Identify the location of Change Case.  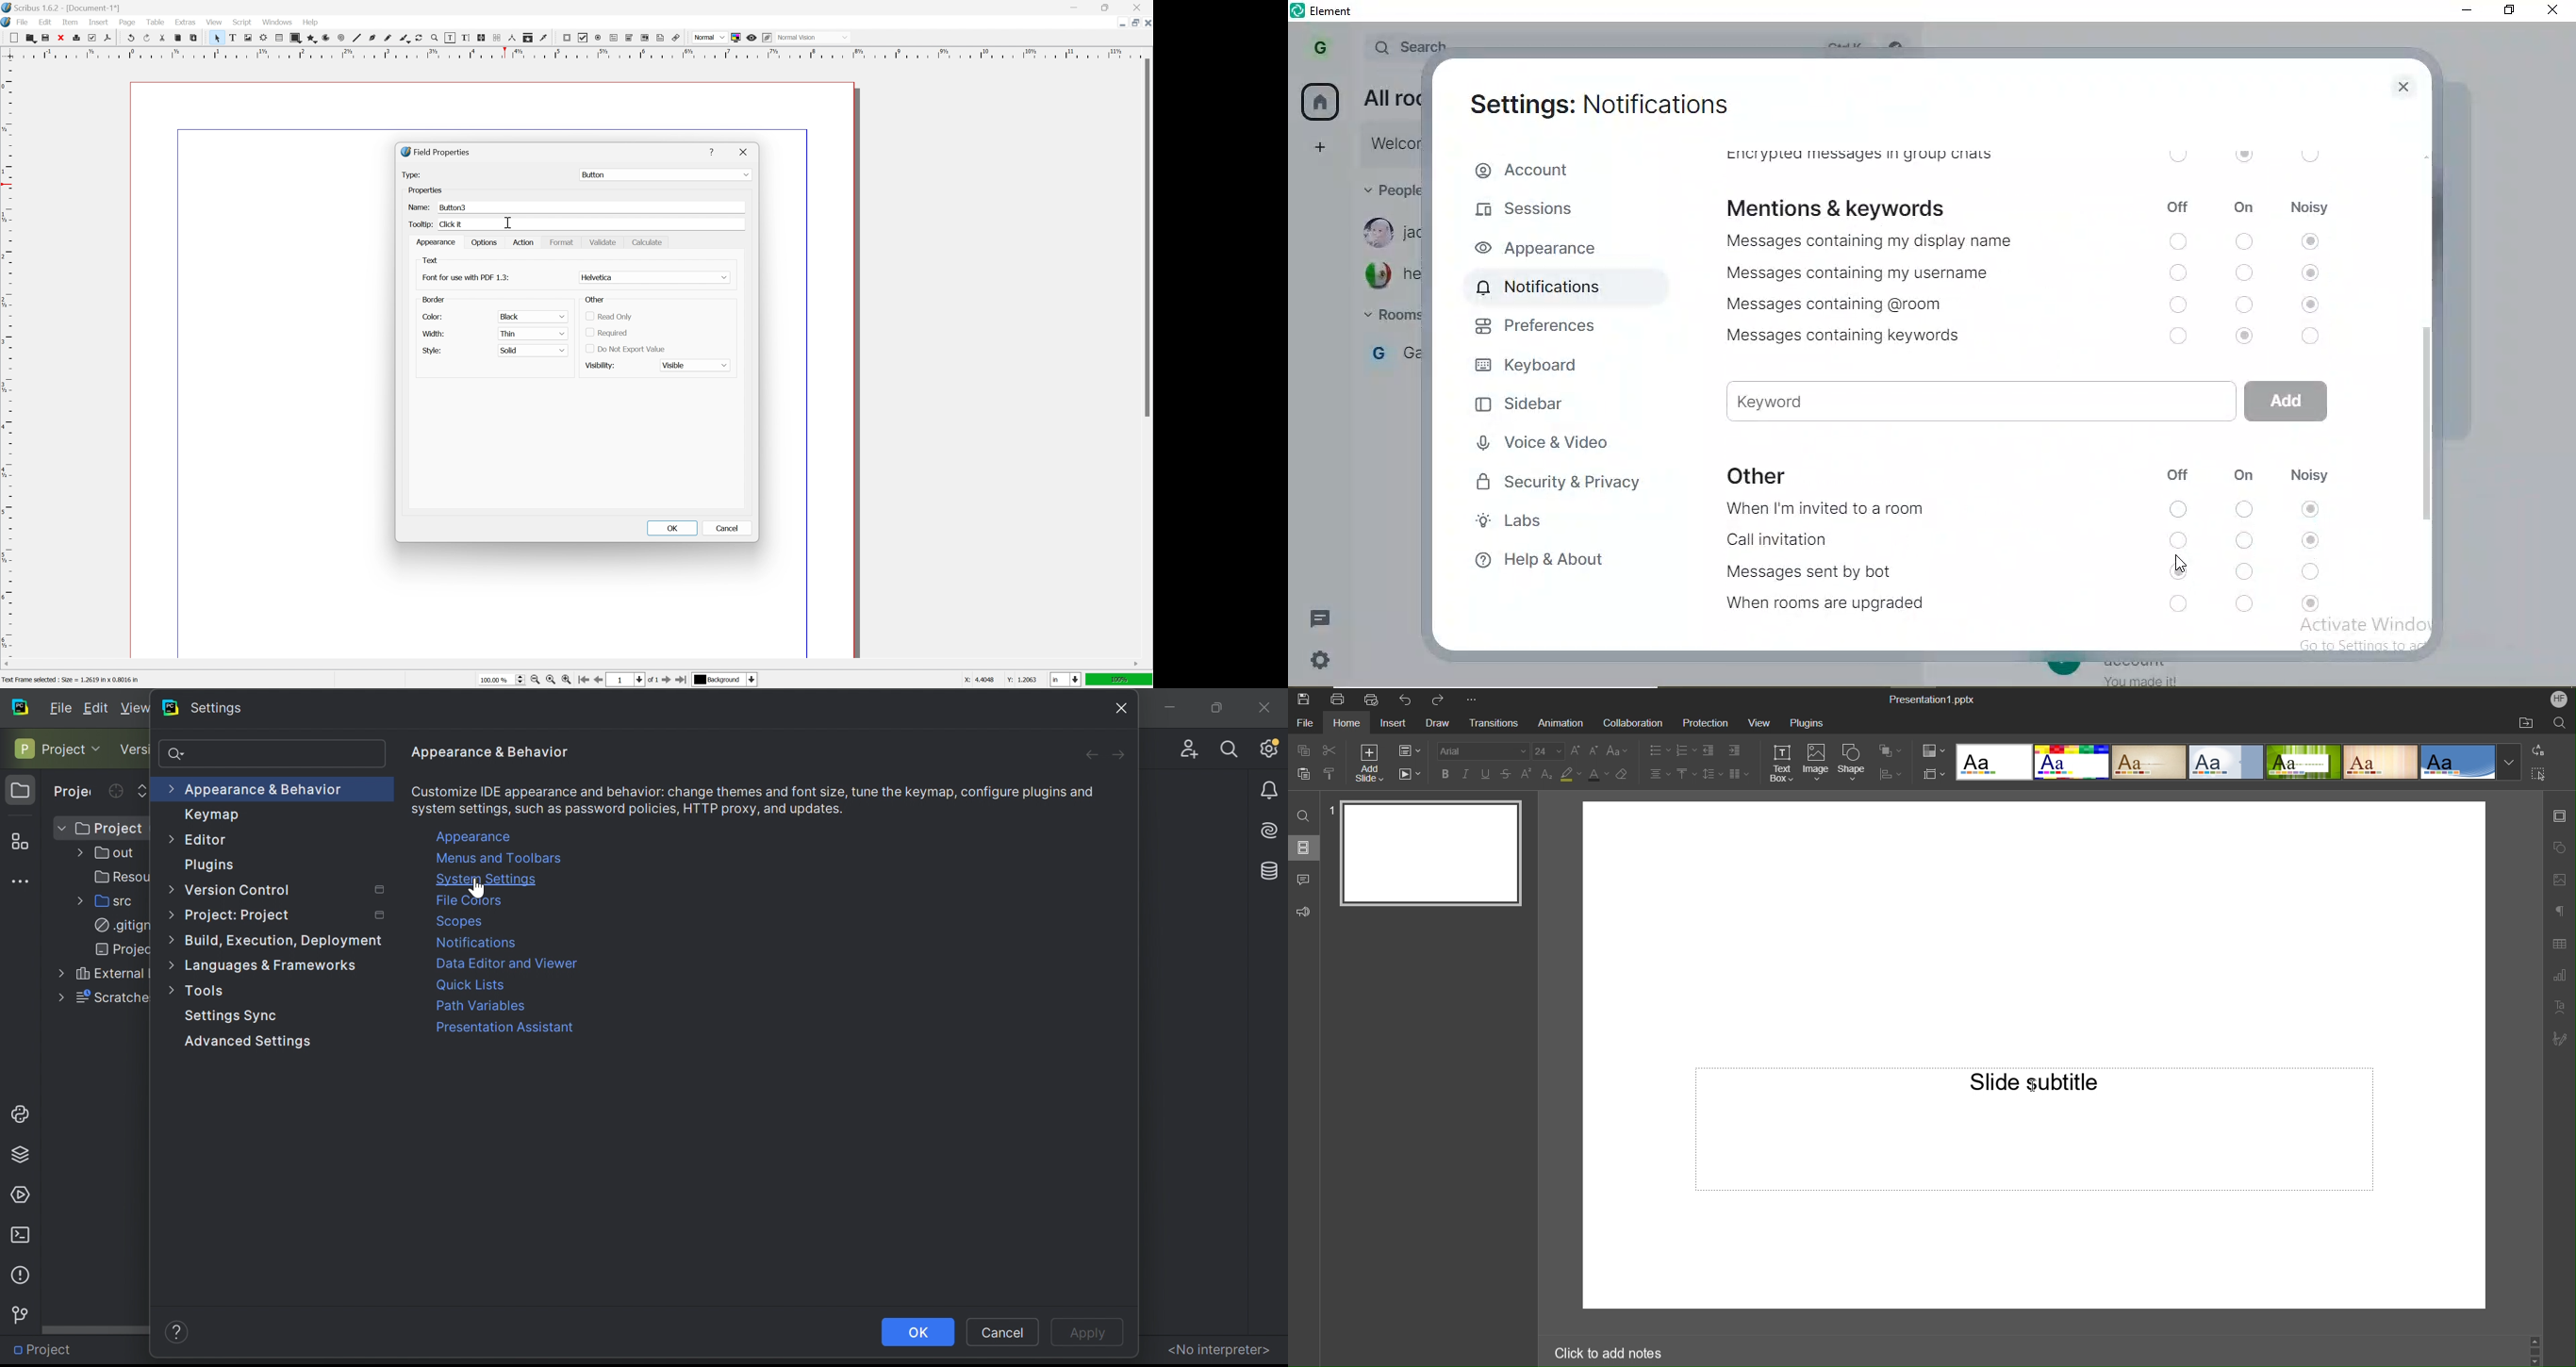
(1616, 751).